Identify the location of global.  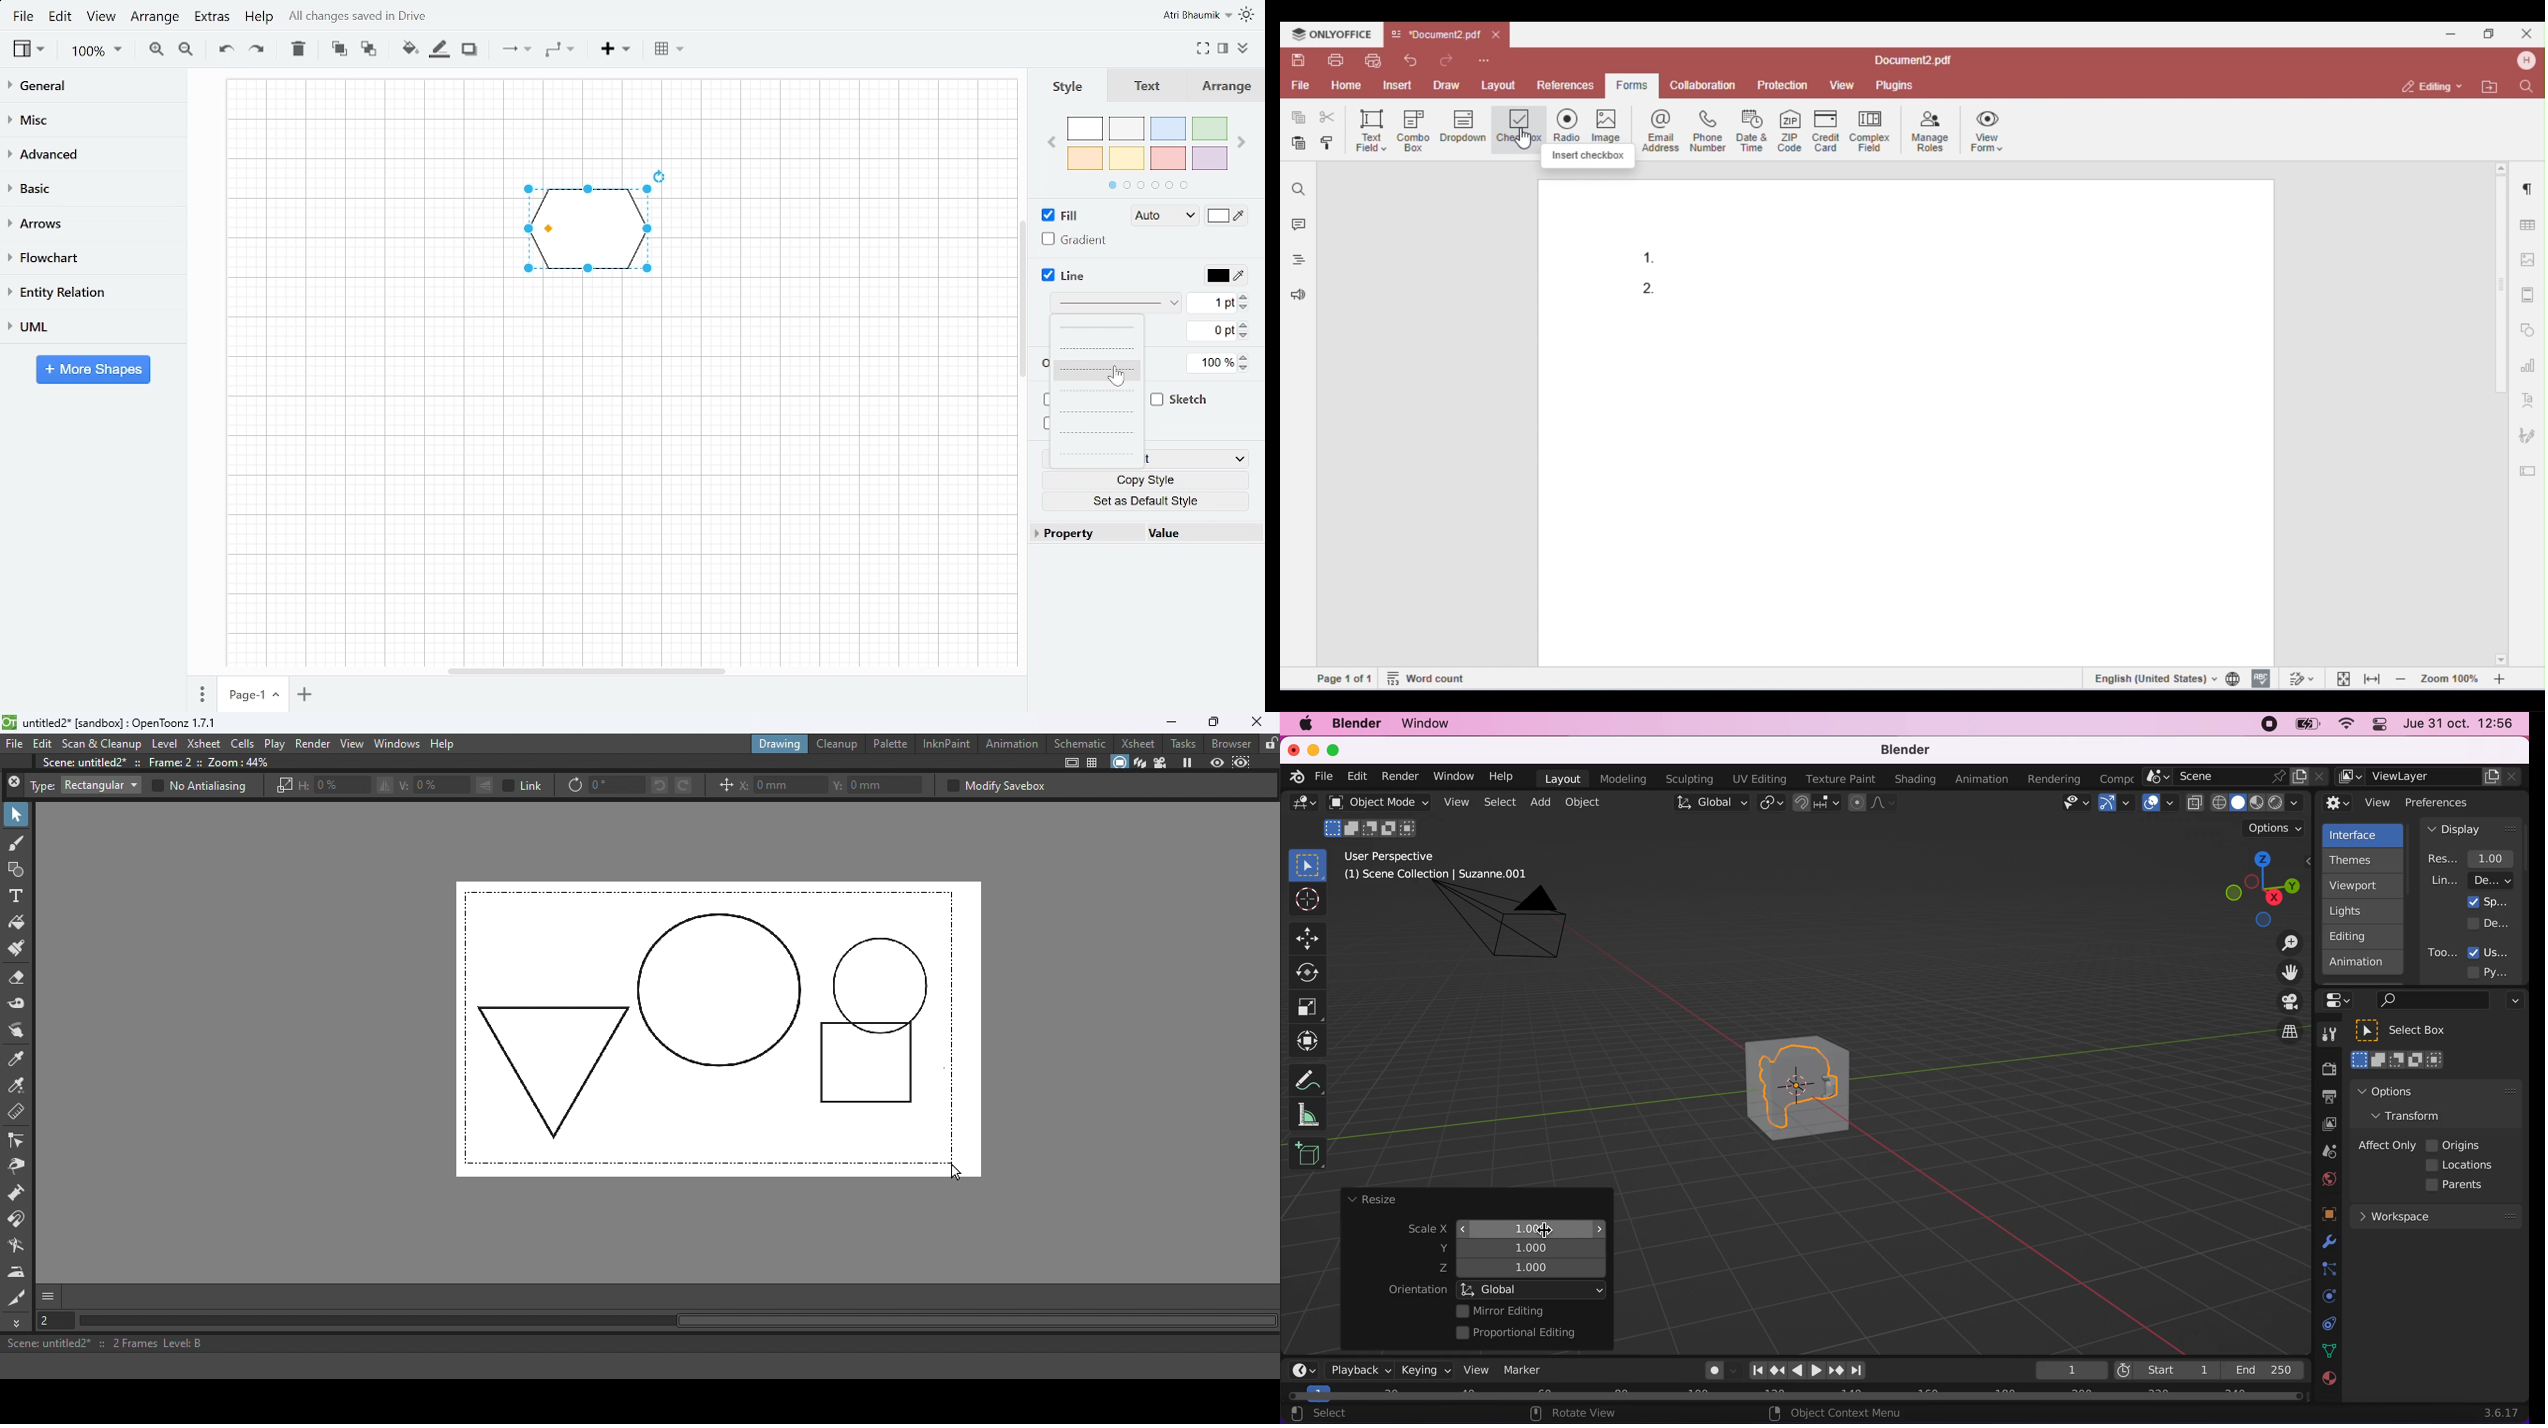
(1533, 1289).